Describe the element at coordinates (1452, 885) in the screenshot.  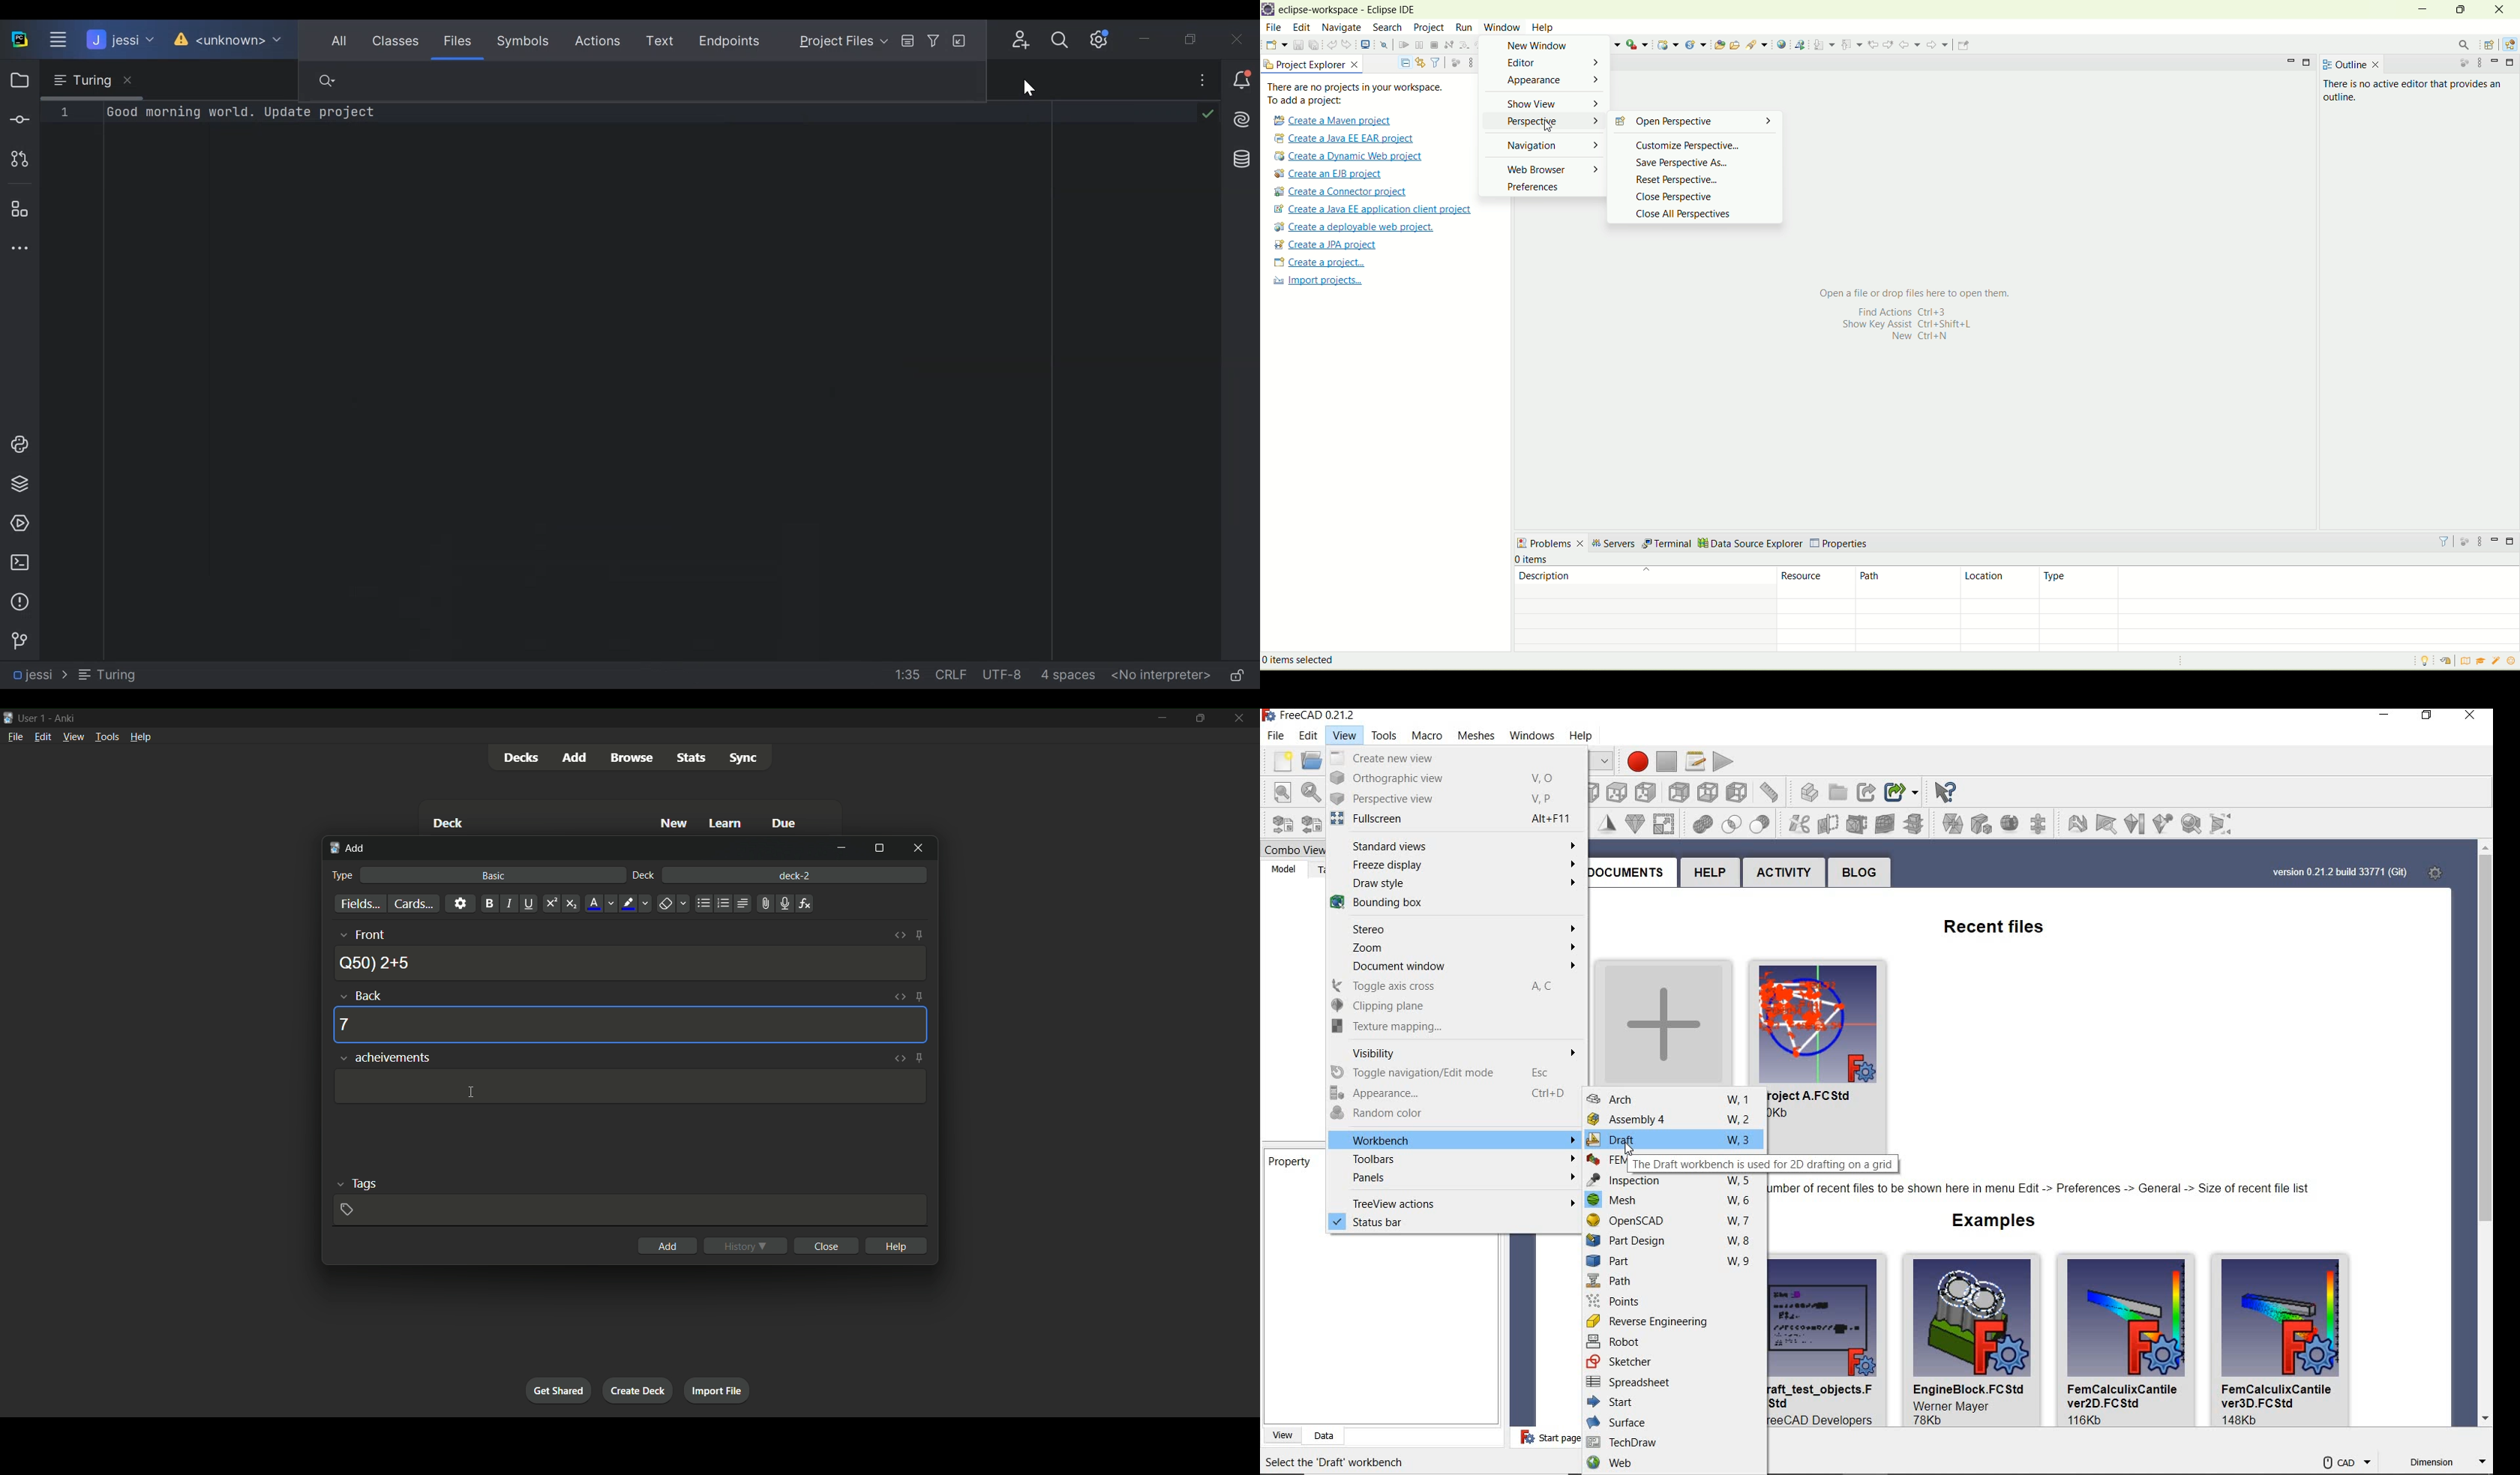
I see `draw style` at that location.